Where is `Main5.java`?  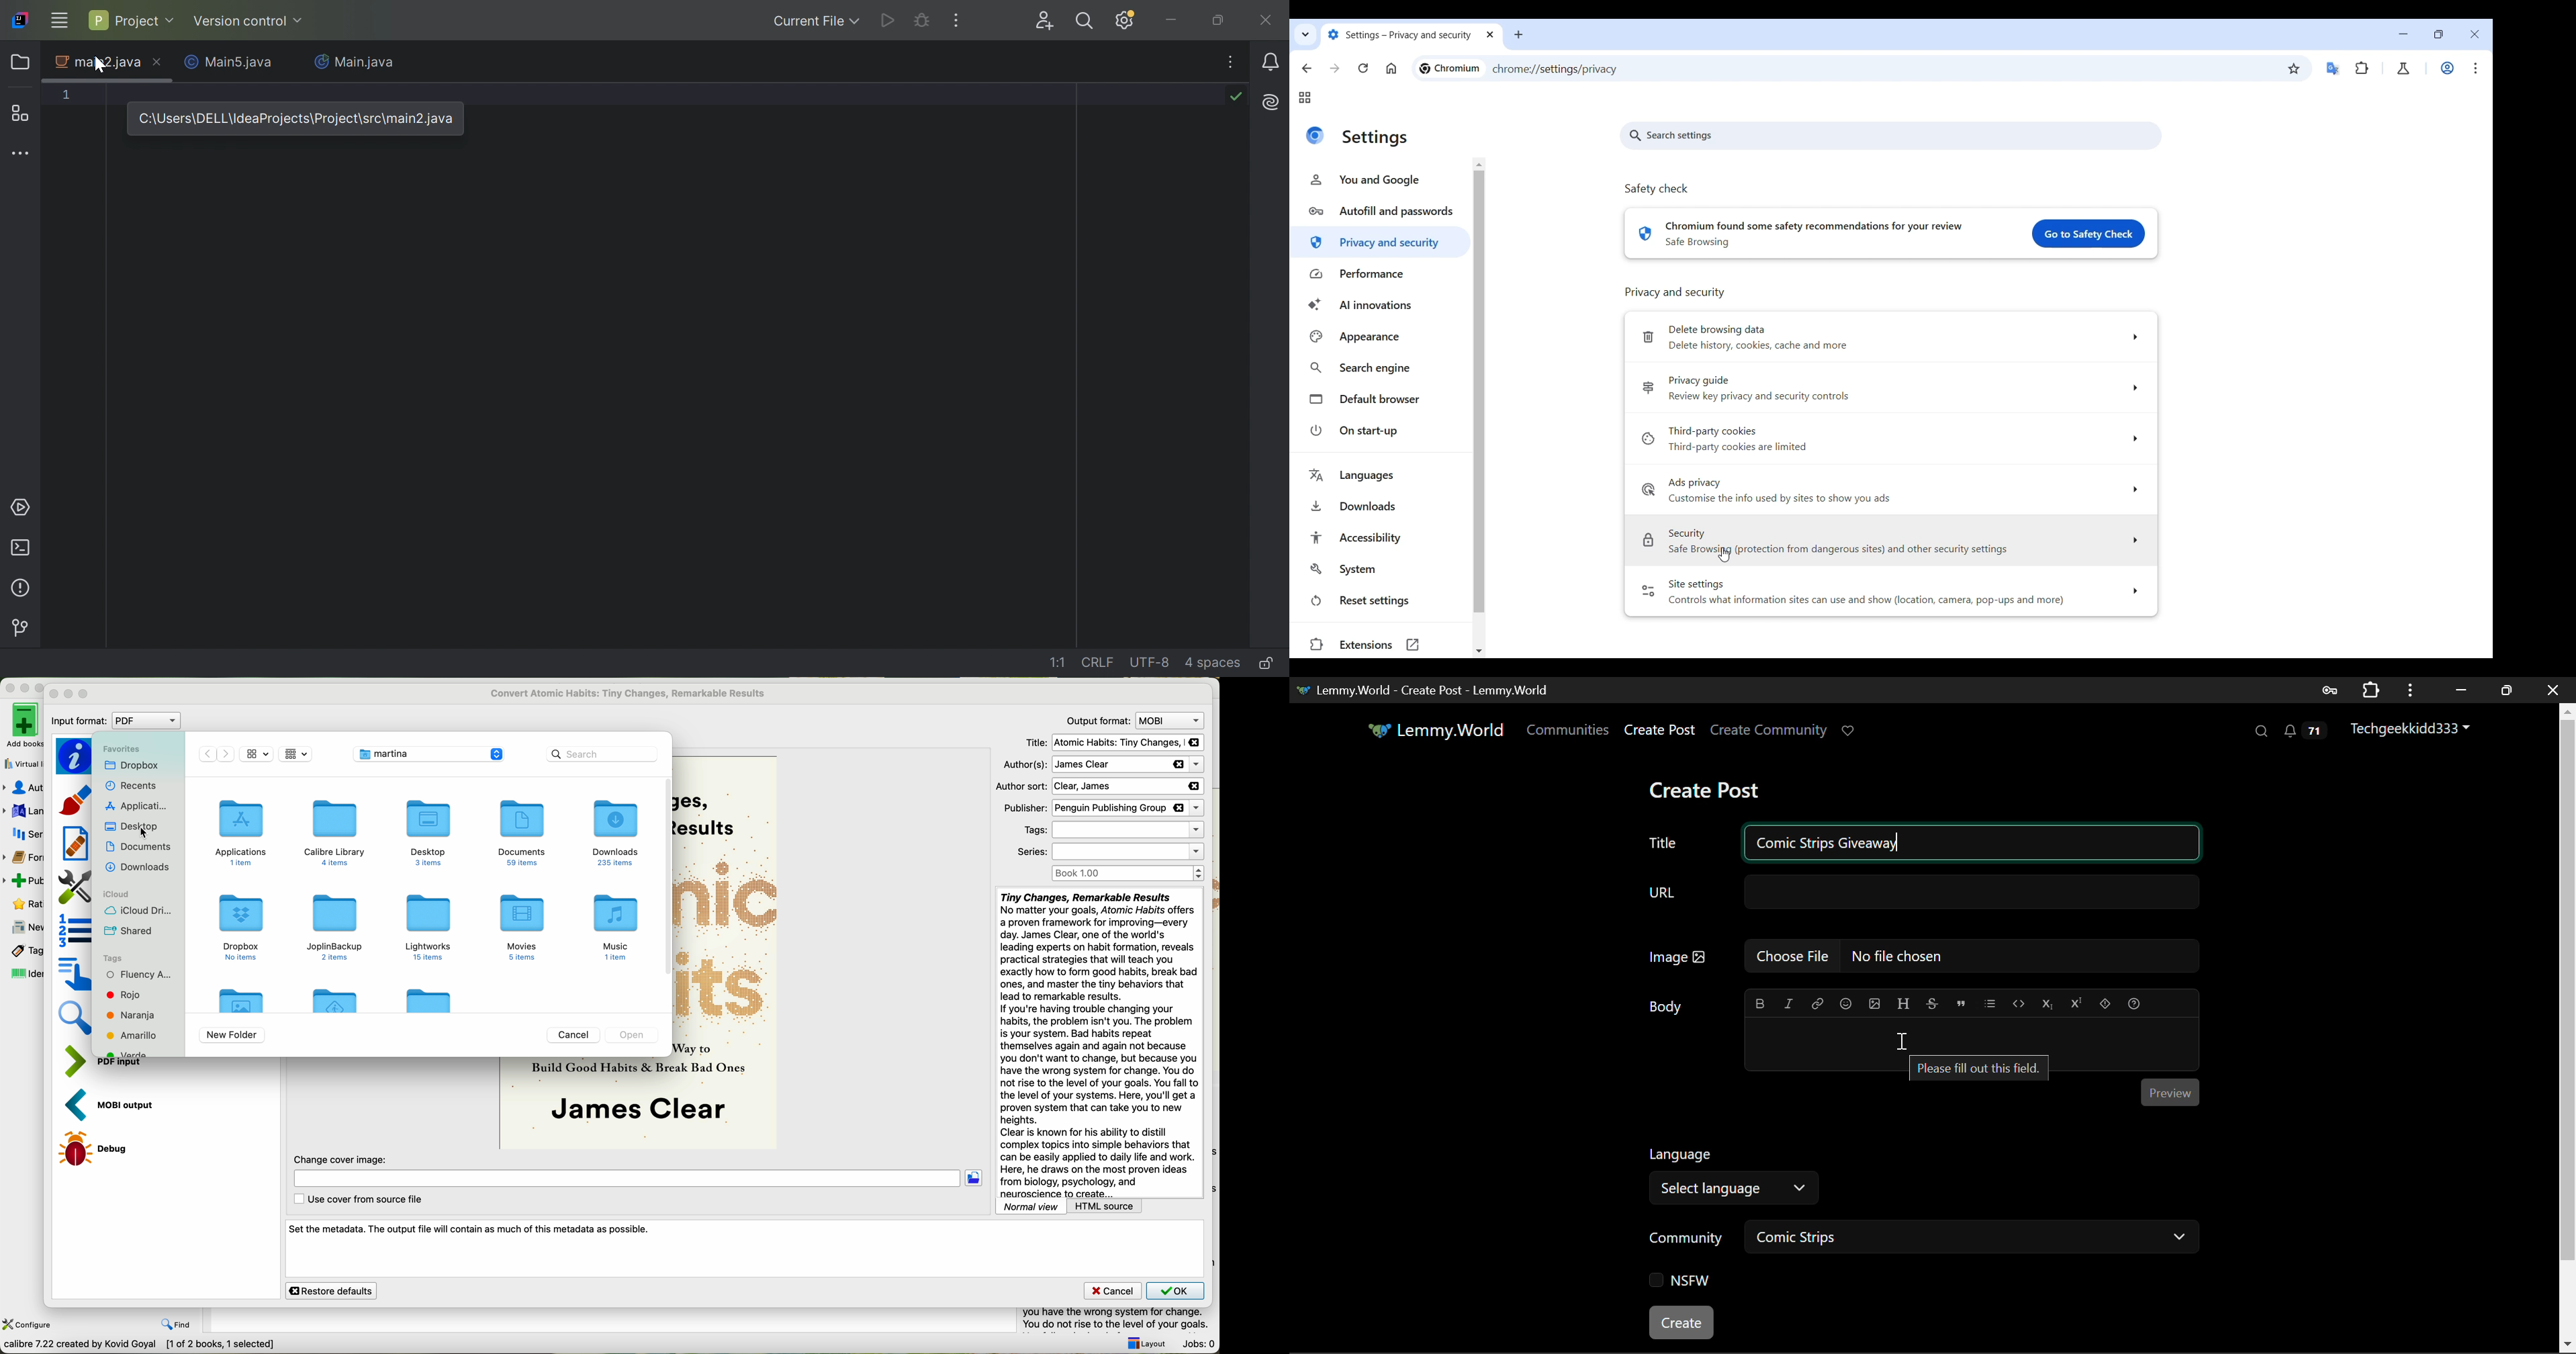 Main5.java is located at coordinates (232, 63).